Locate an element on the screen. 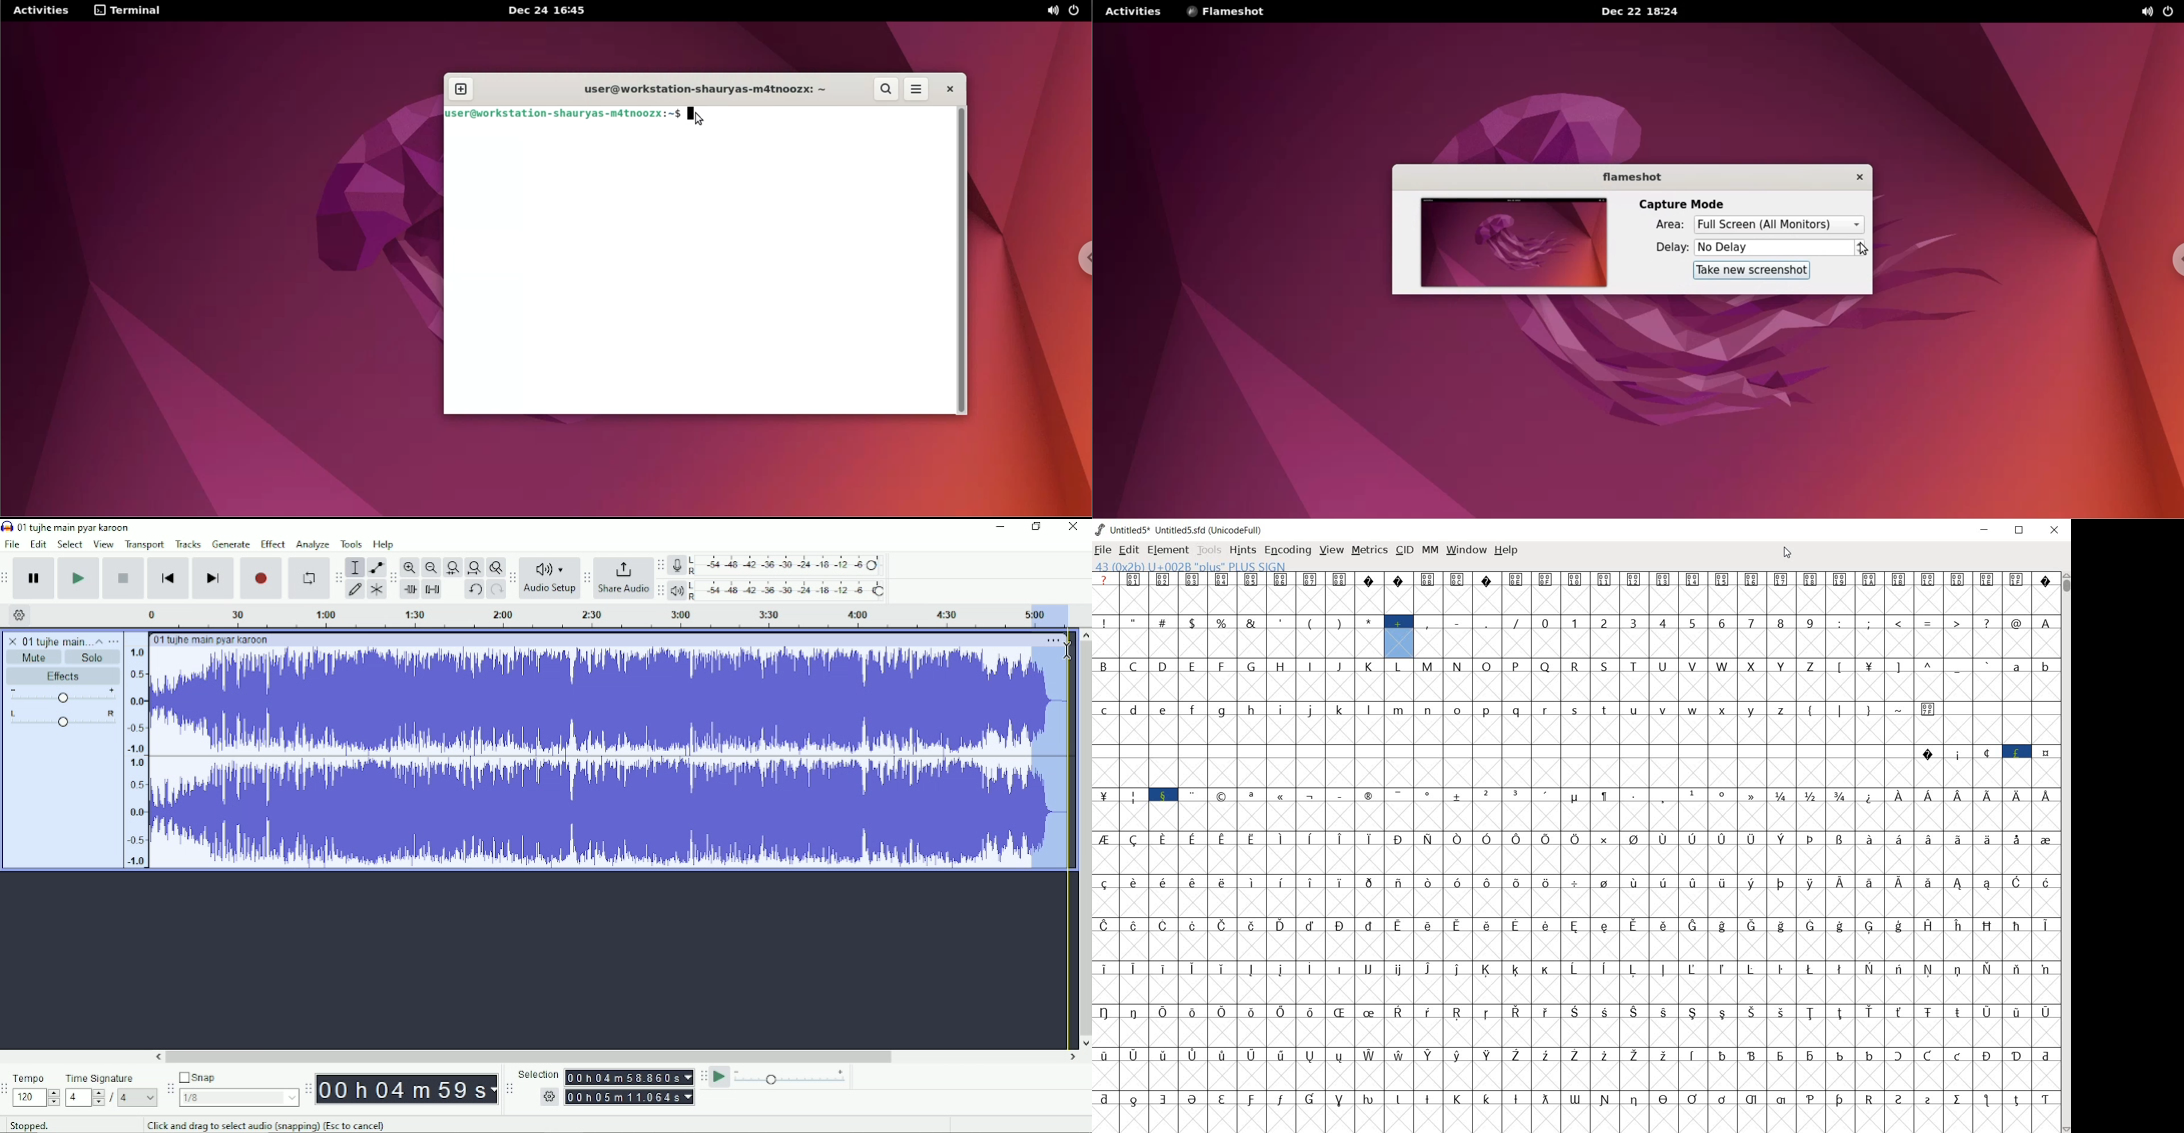  Horizontal scrollbar is located at coordinates (616, 1057).